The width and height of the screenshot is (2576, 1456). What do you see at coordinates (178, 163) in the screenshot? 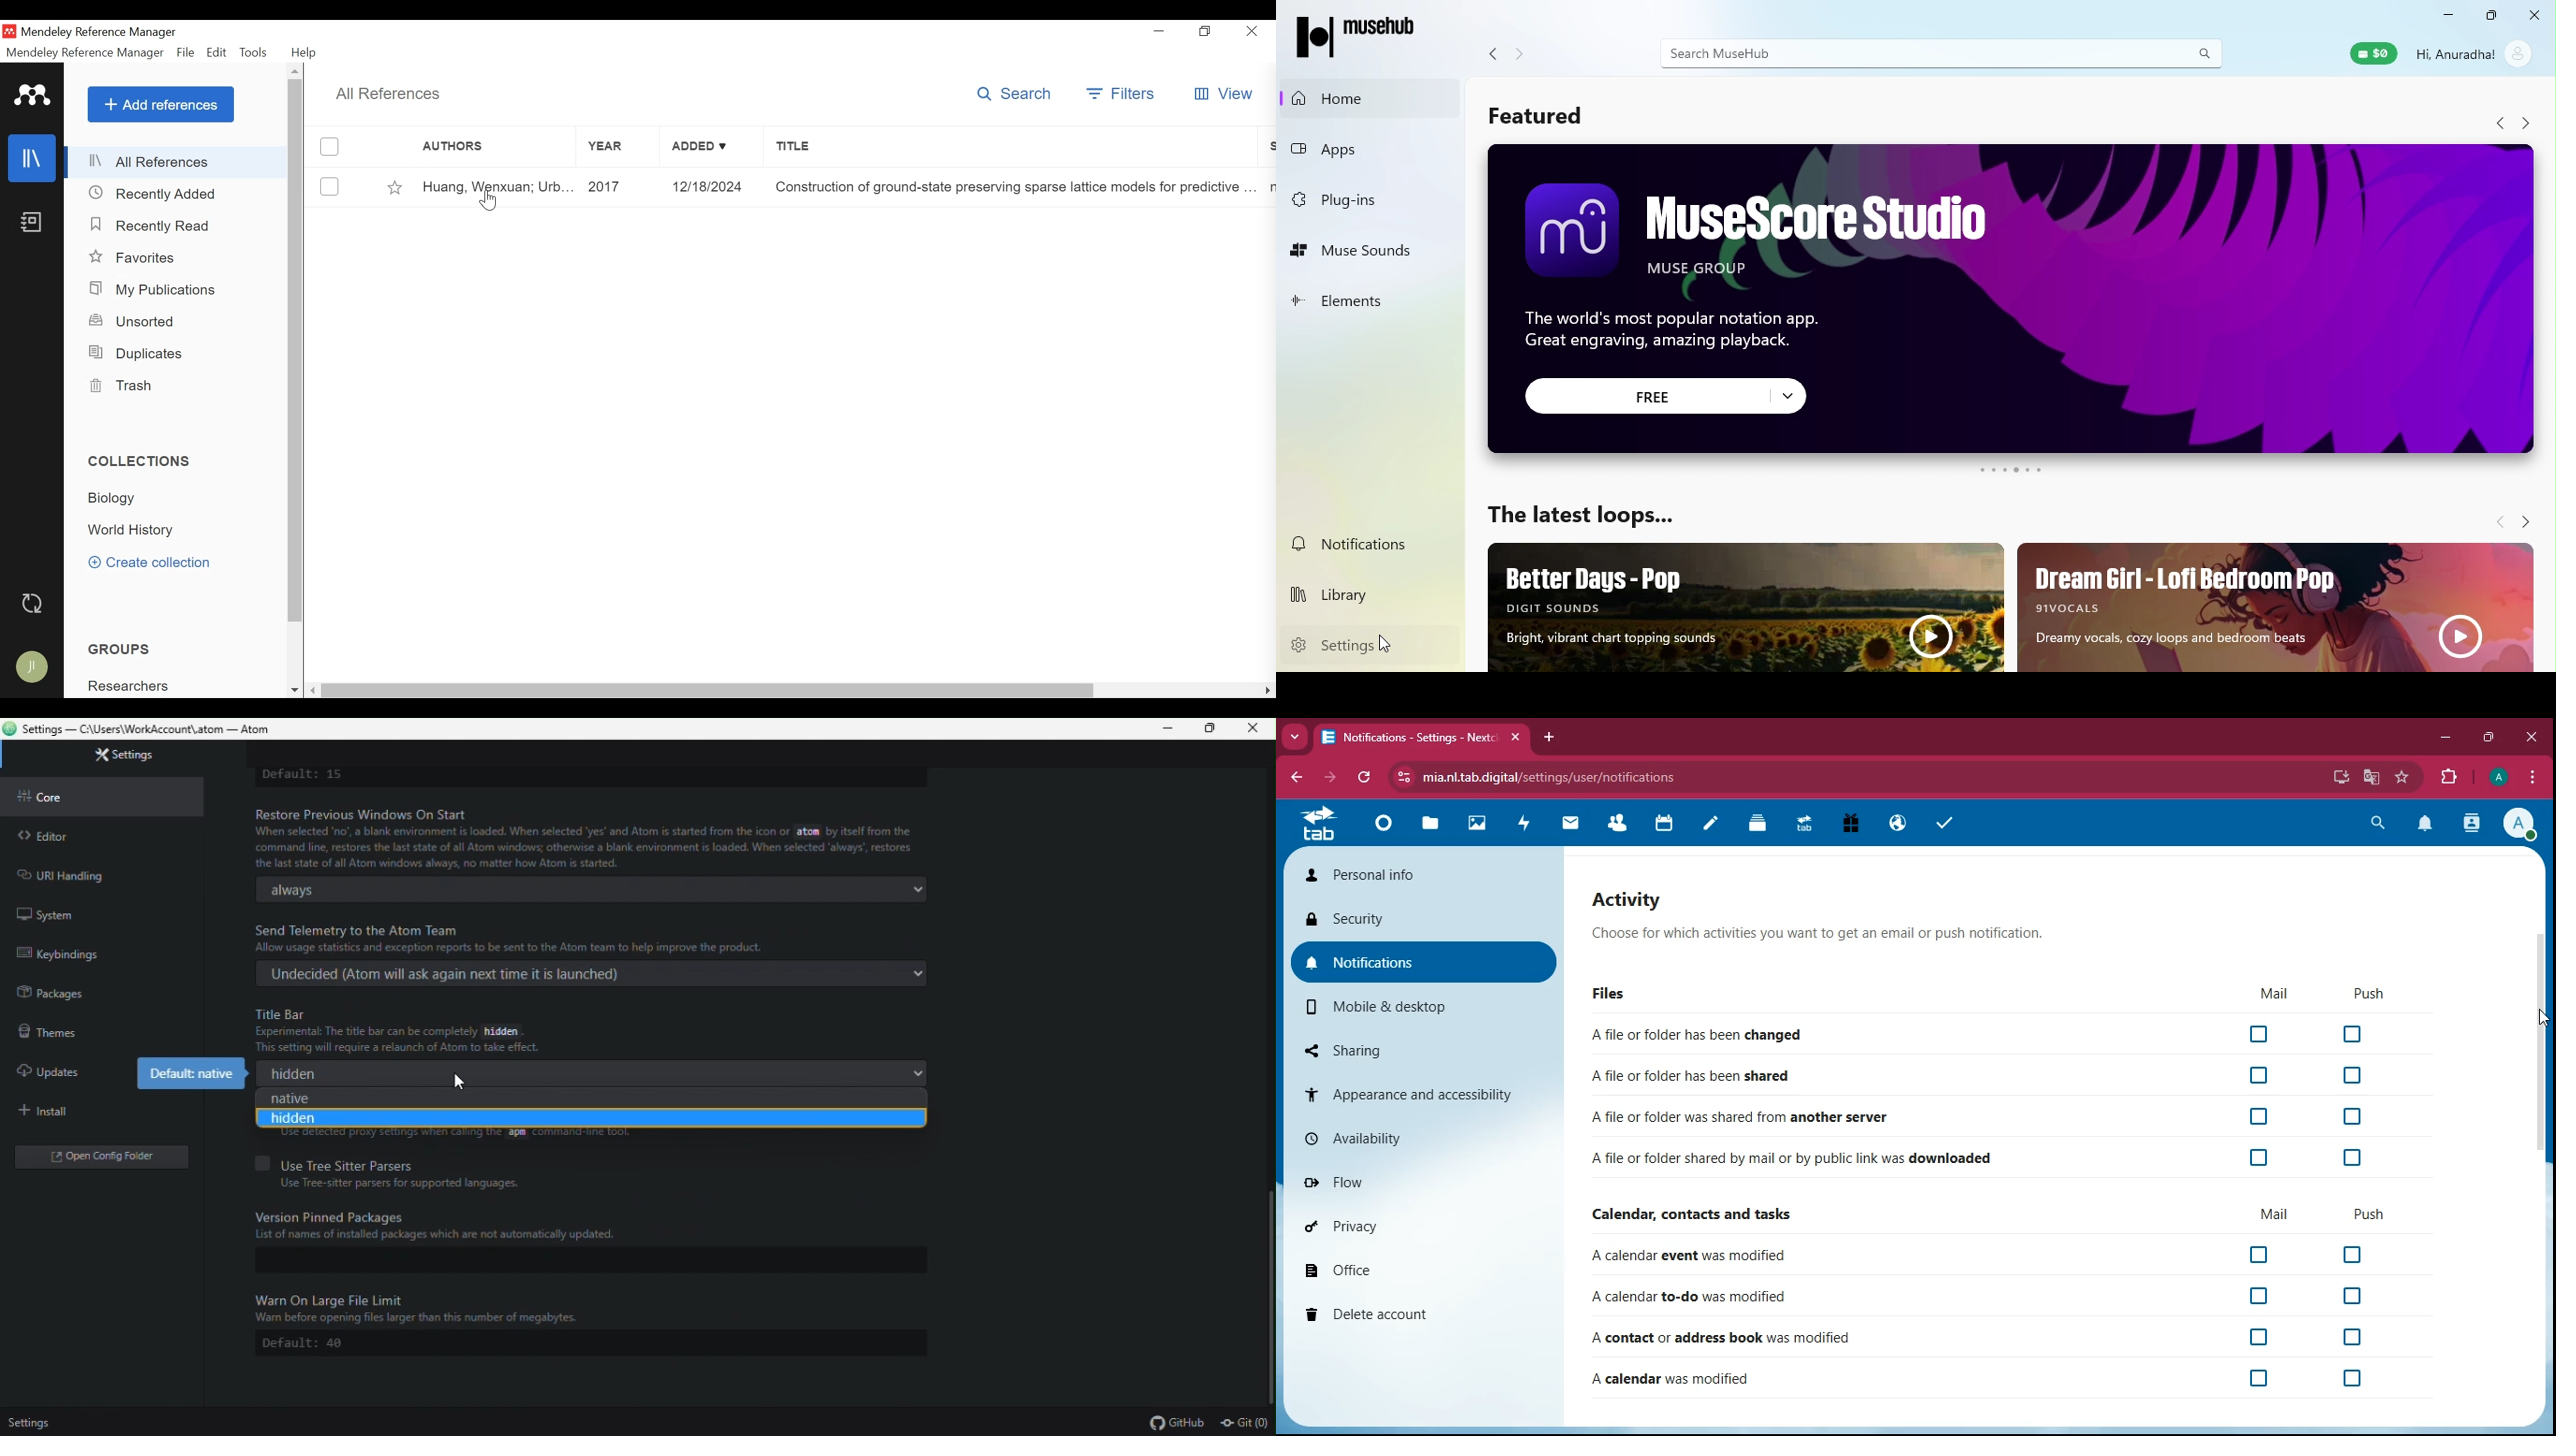
I see `All References` at bounding box center [178, 163].